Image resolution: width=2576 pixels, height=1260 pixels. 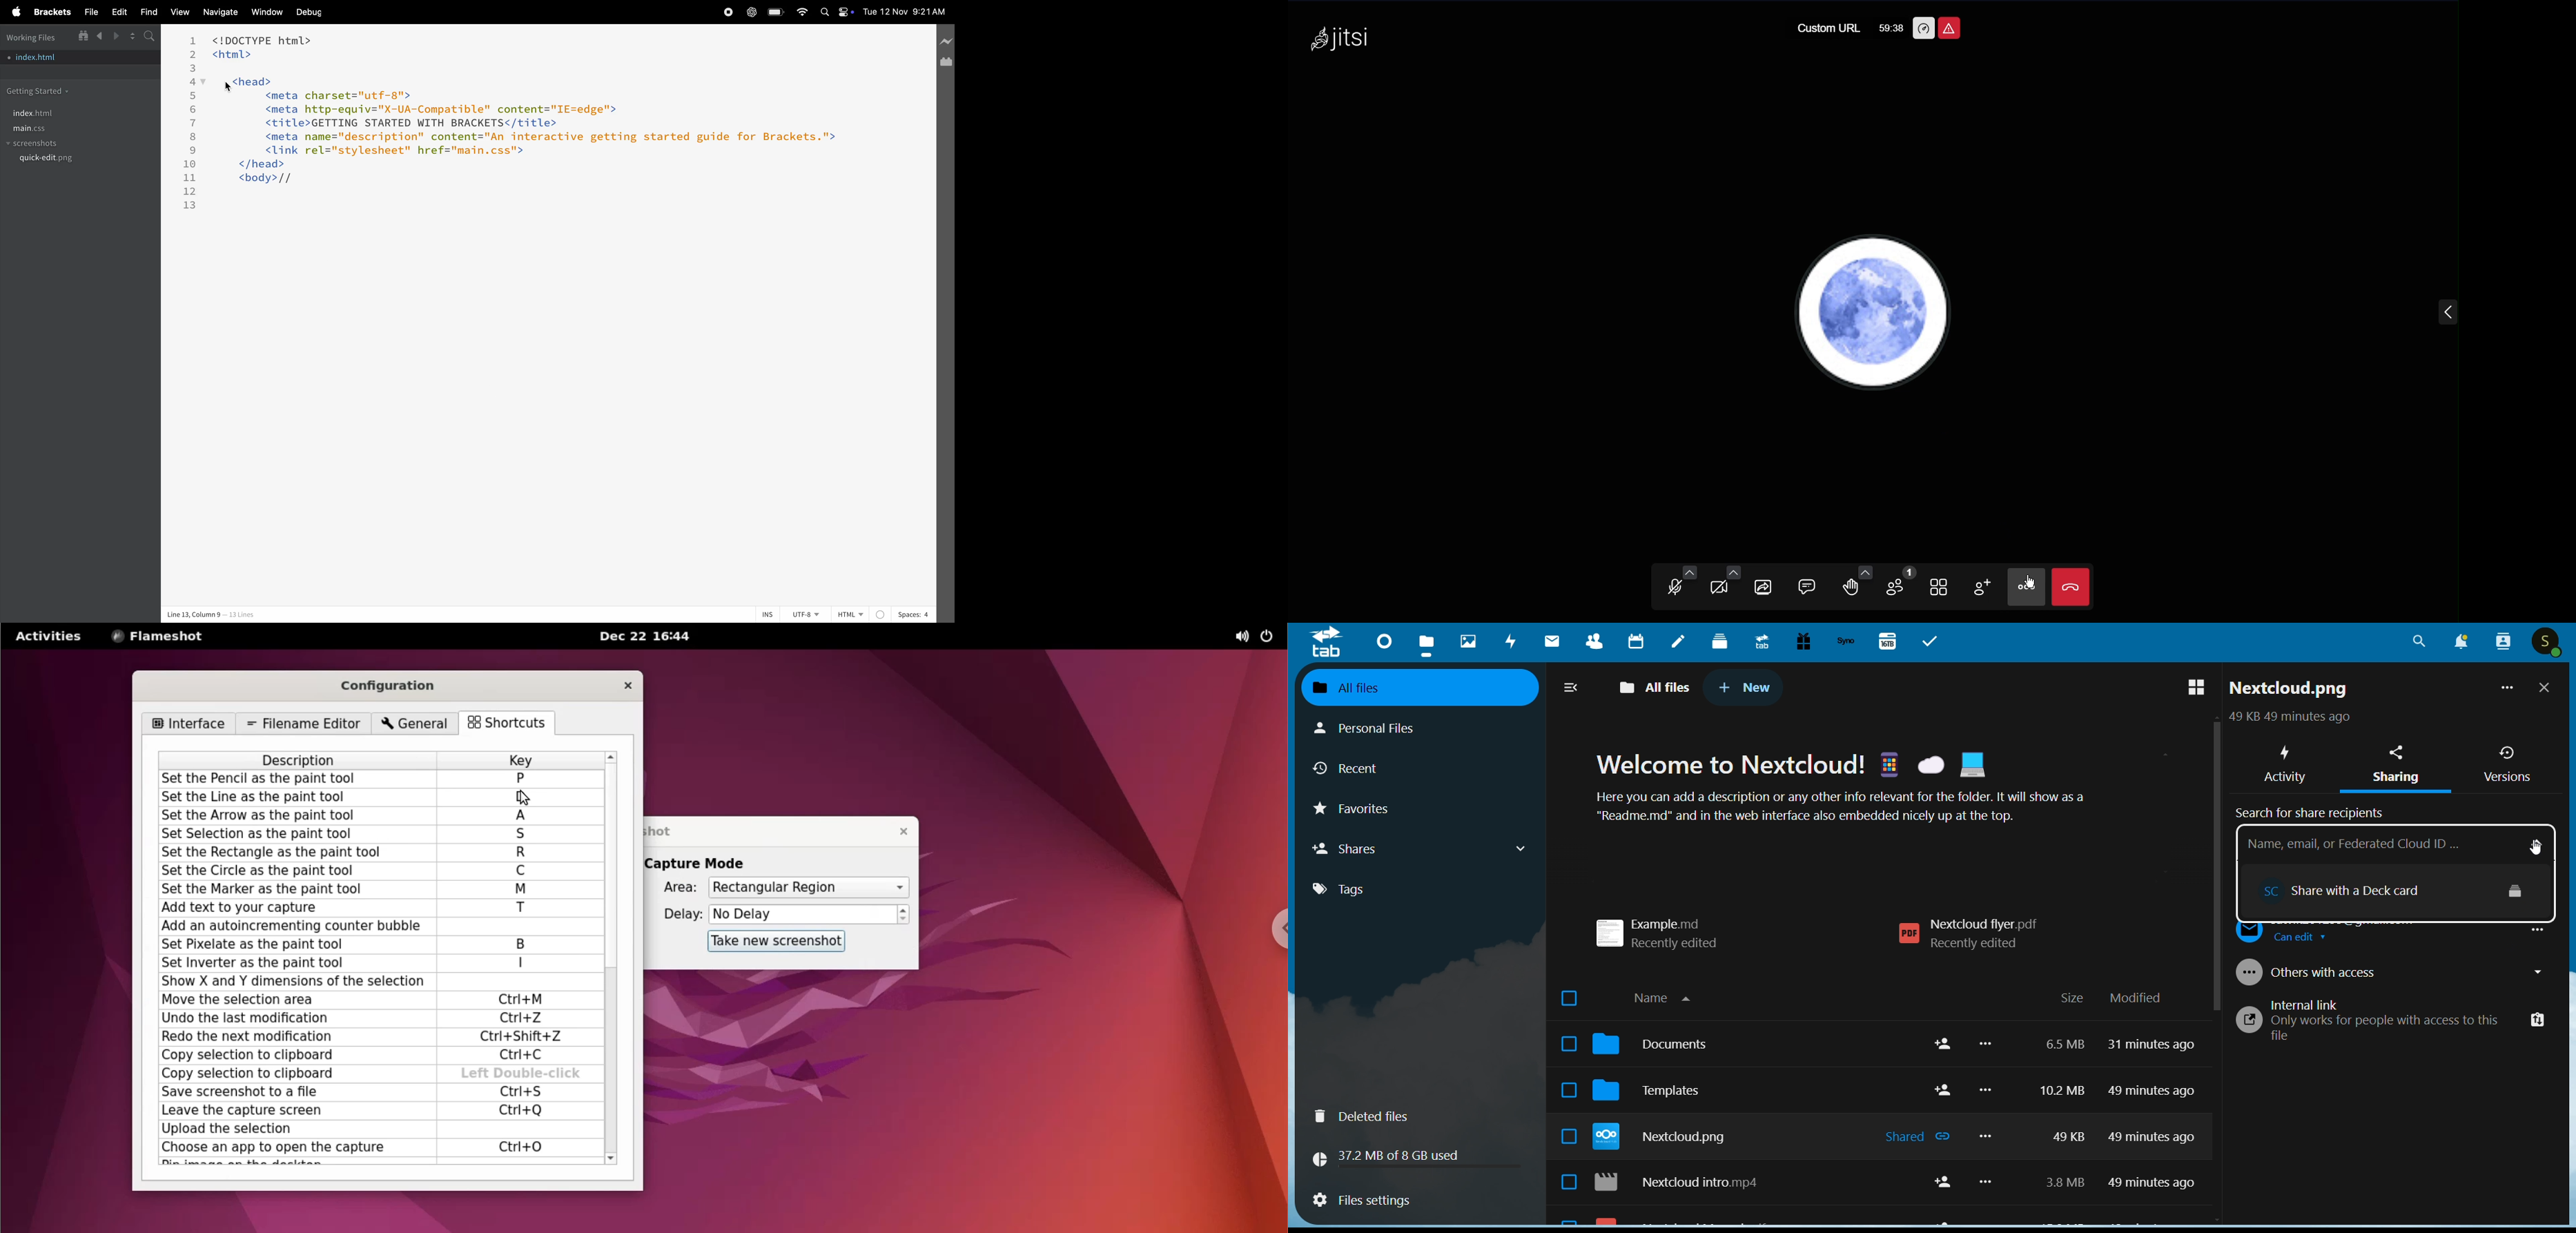 I want to click on edit, so click(x=116, y=11).